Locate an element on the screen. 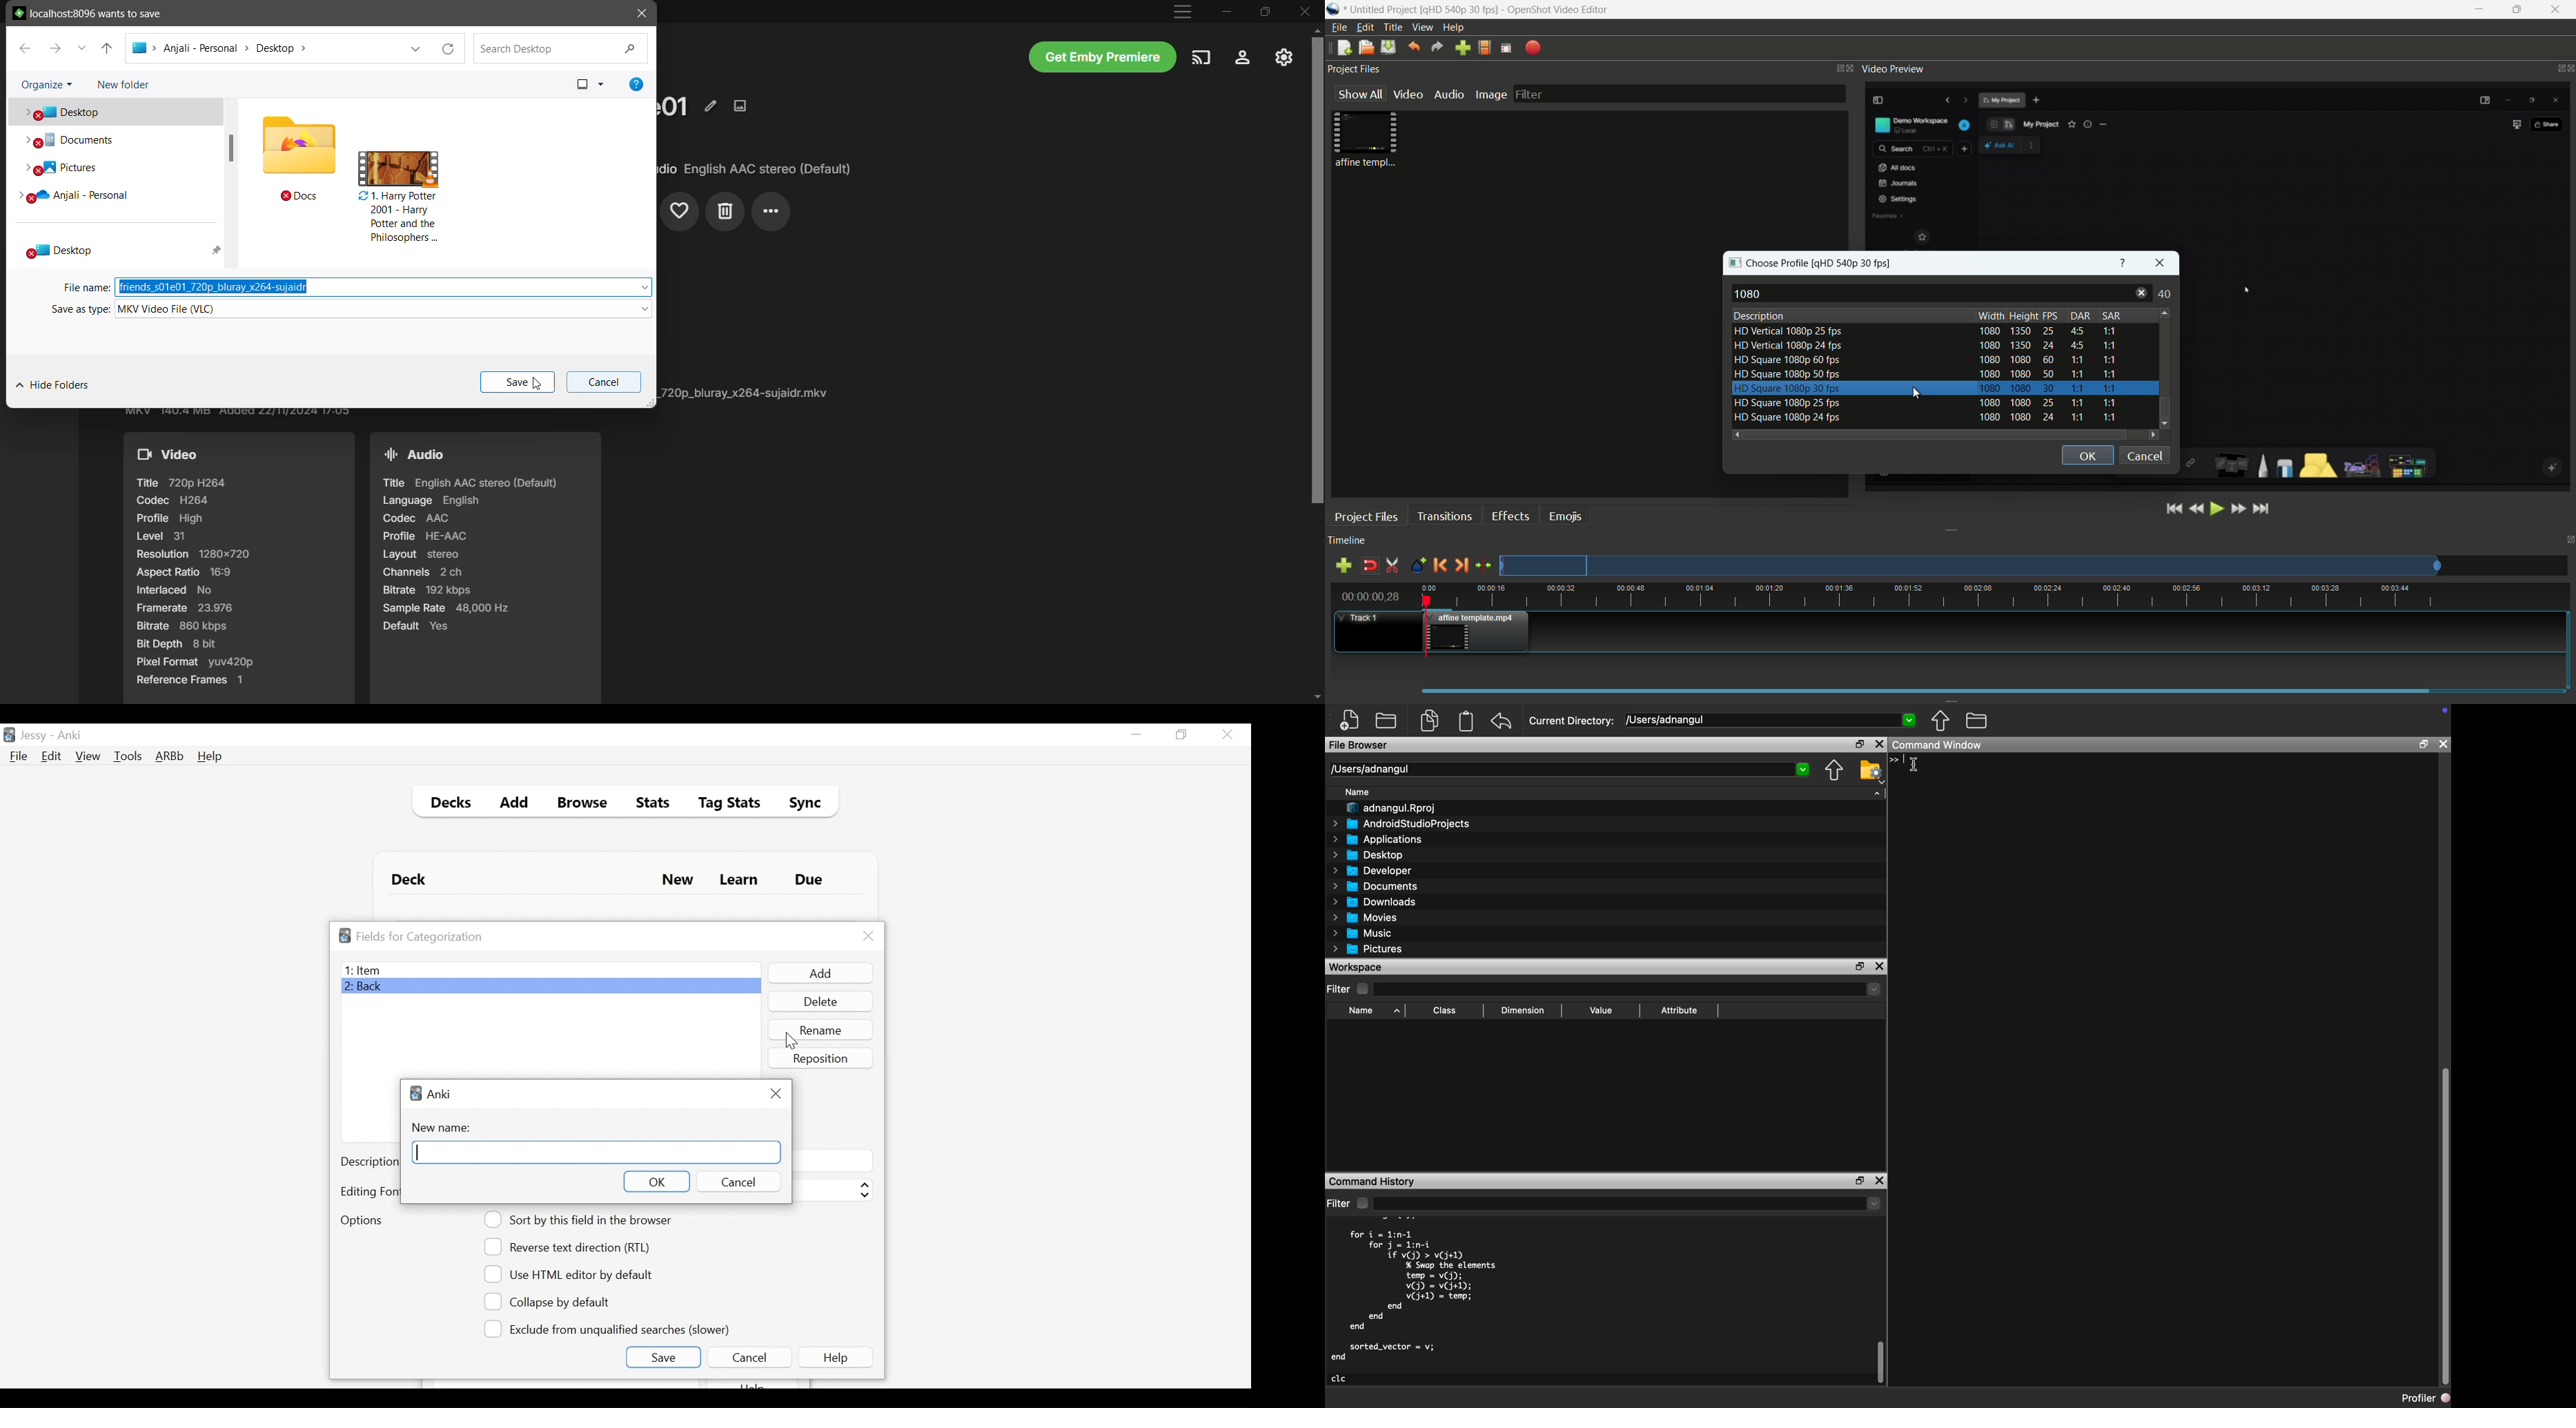 The width and height of the screenshot is (2576, 1428). Profiler is located at coordinates (2426, 1398).